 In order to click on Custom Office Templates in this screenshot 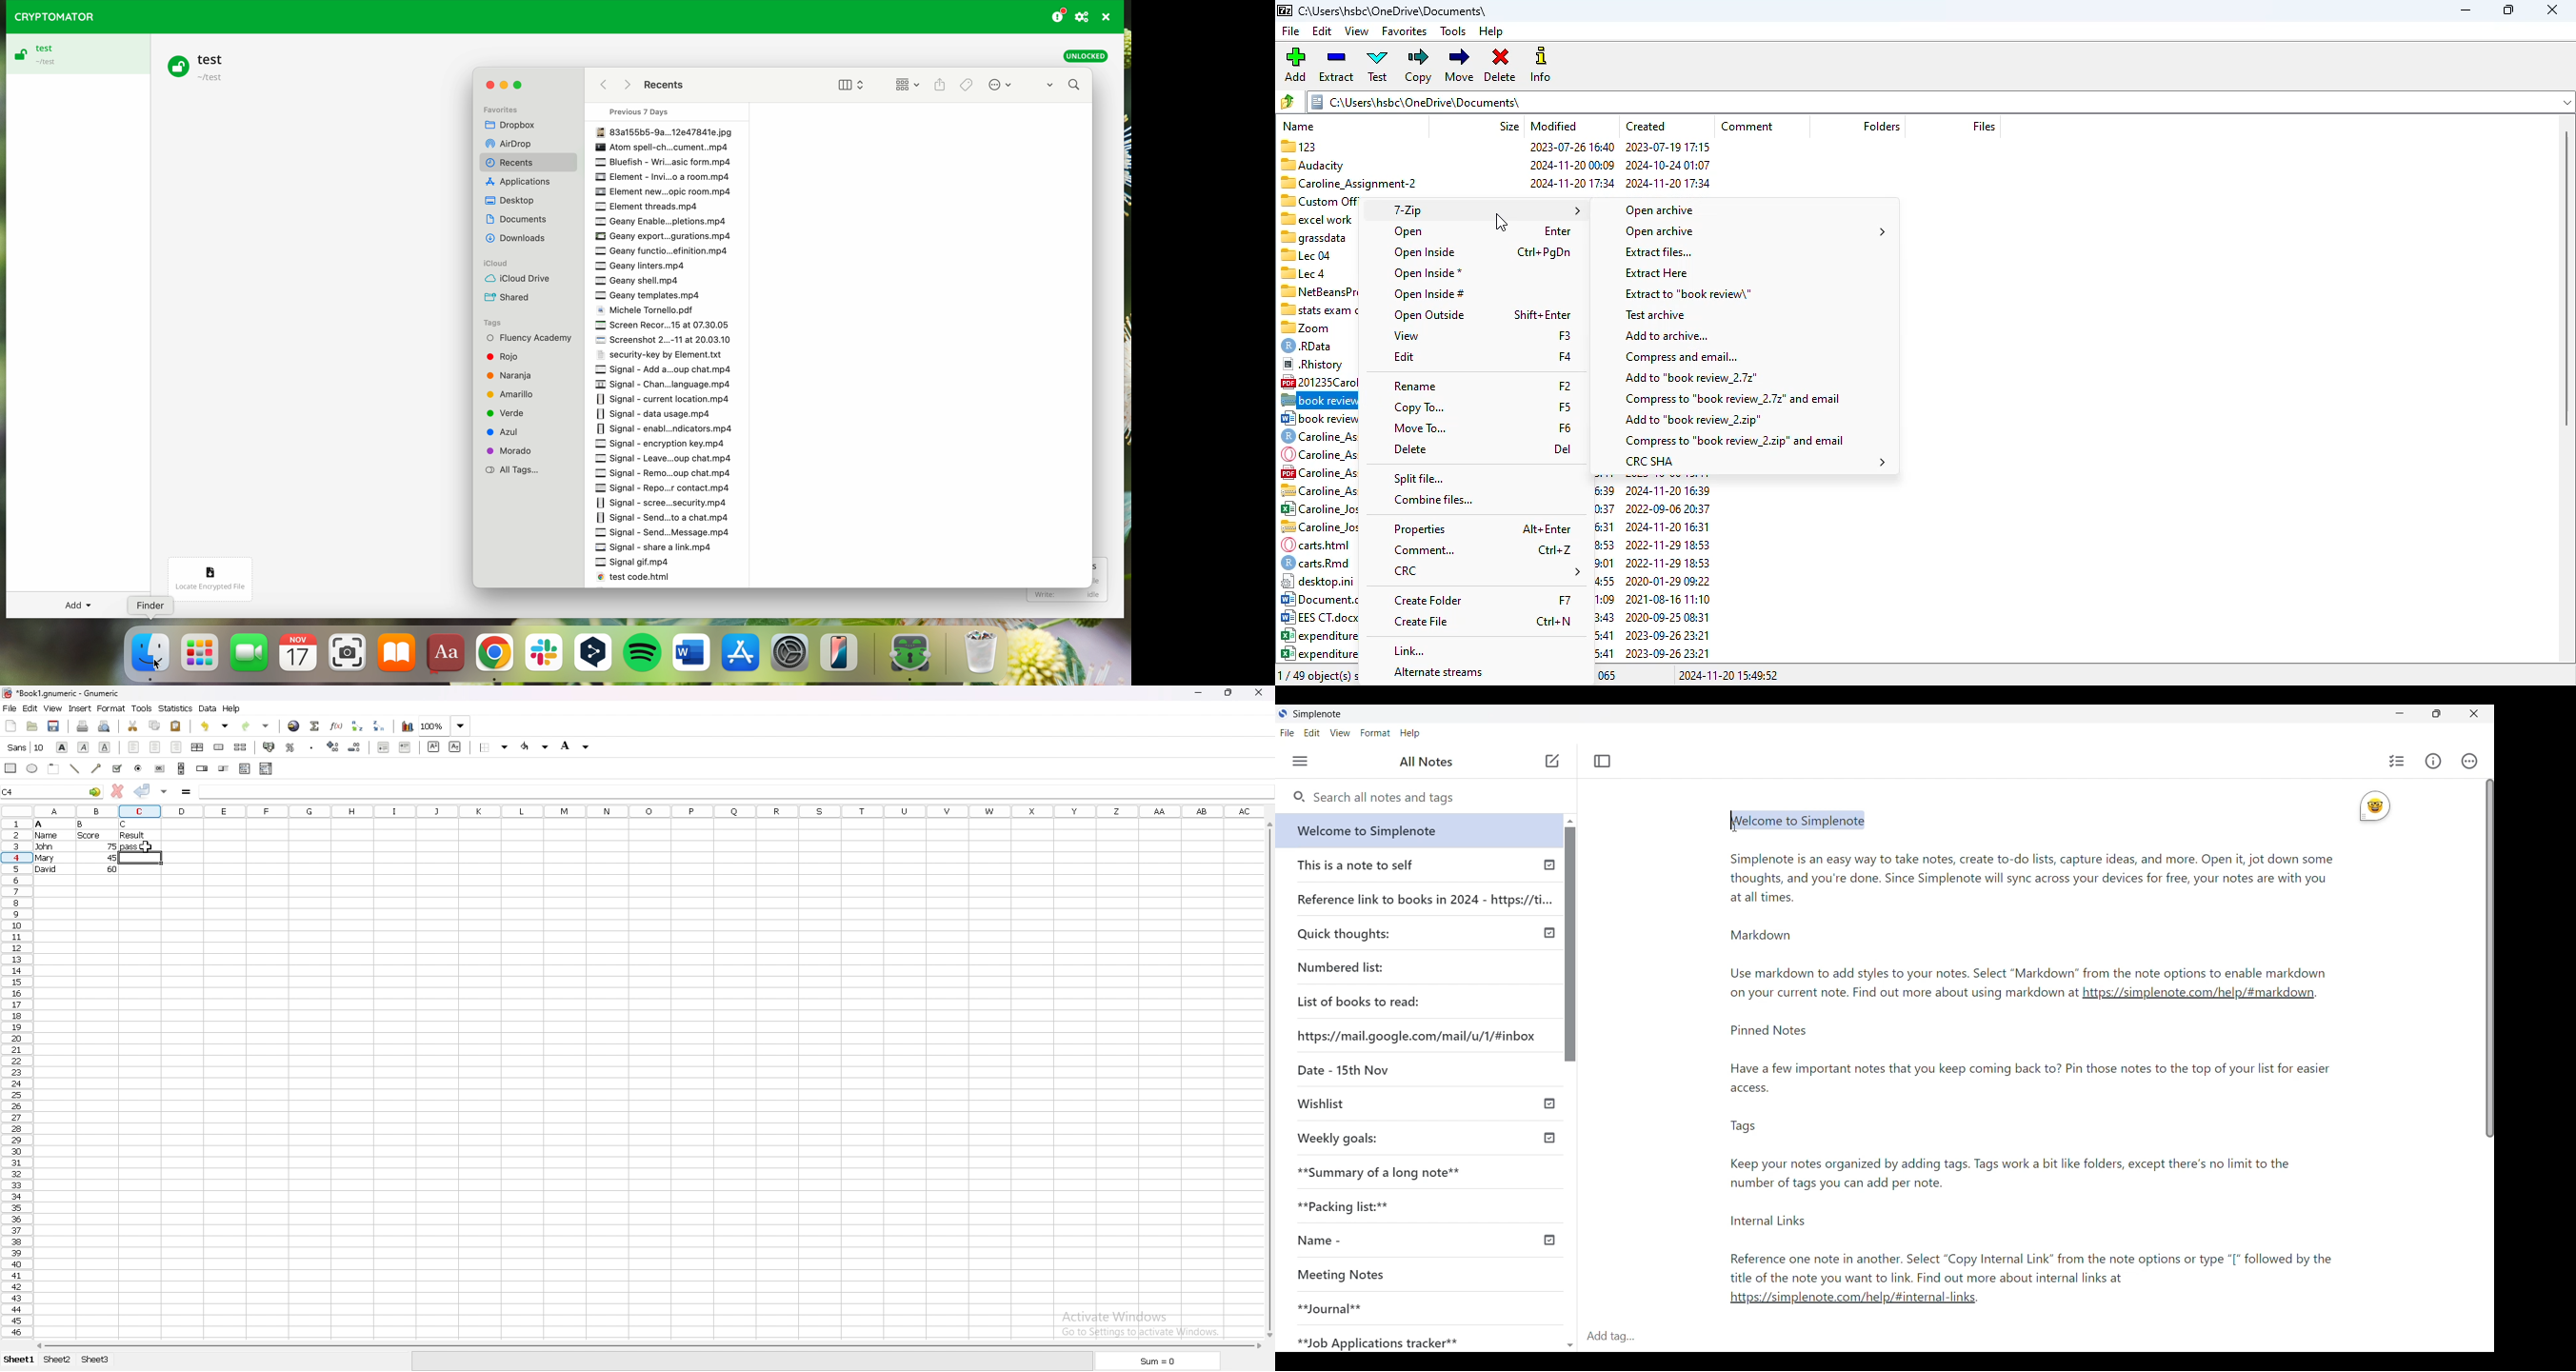, I will do `click(1319, 200)`.